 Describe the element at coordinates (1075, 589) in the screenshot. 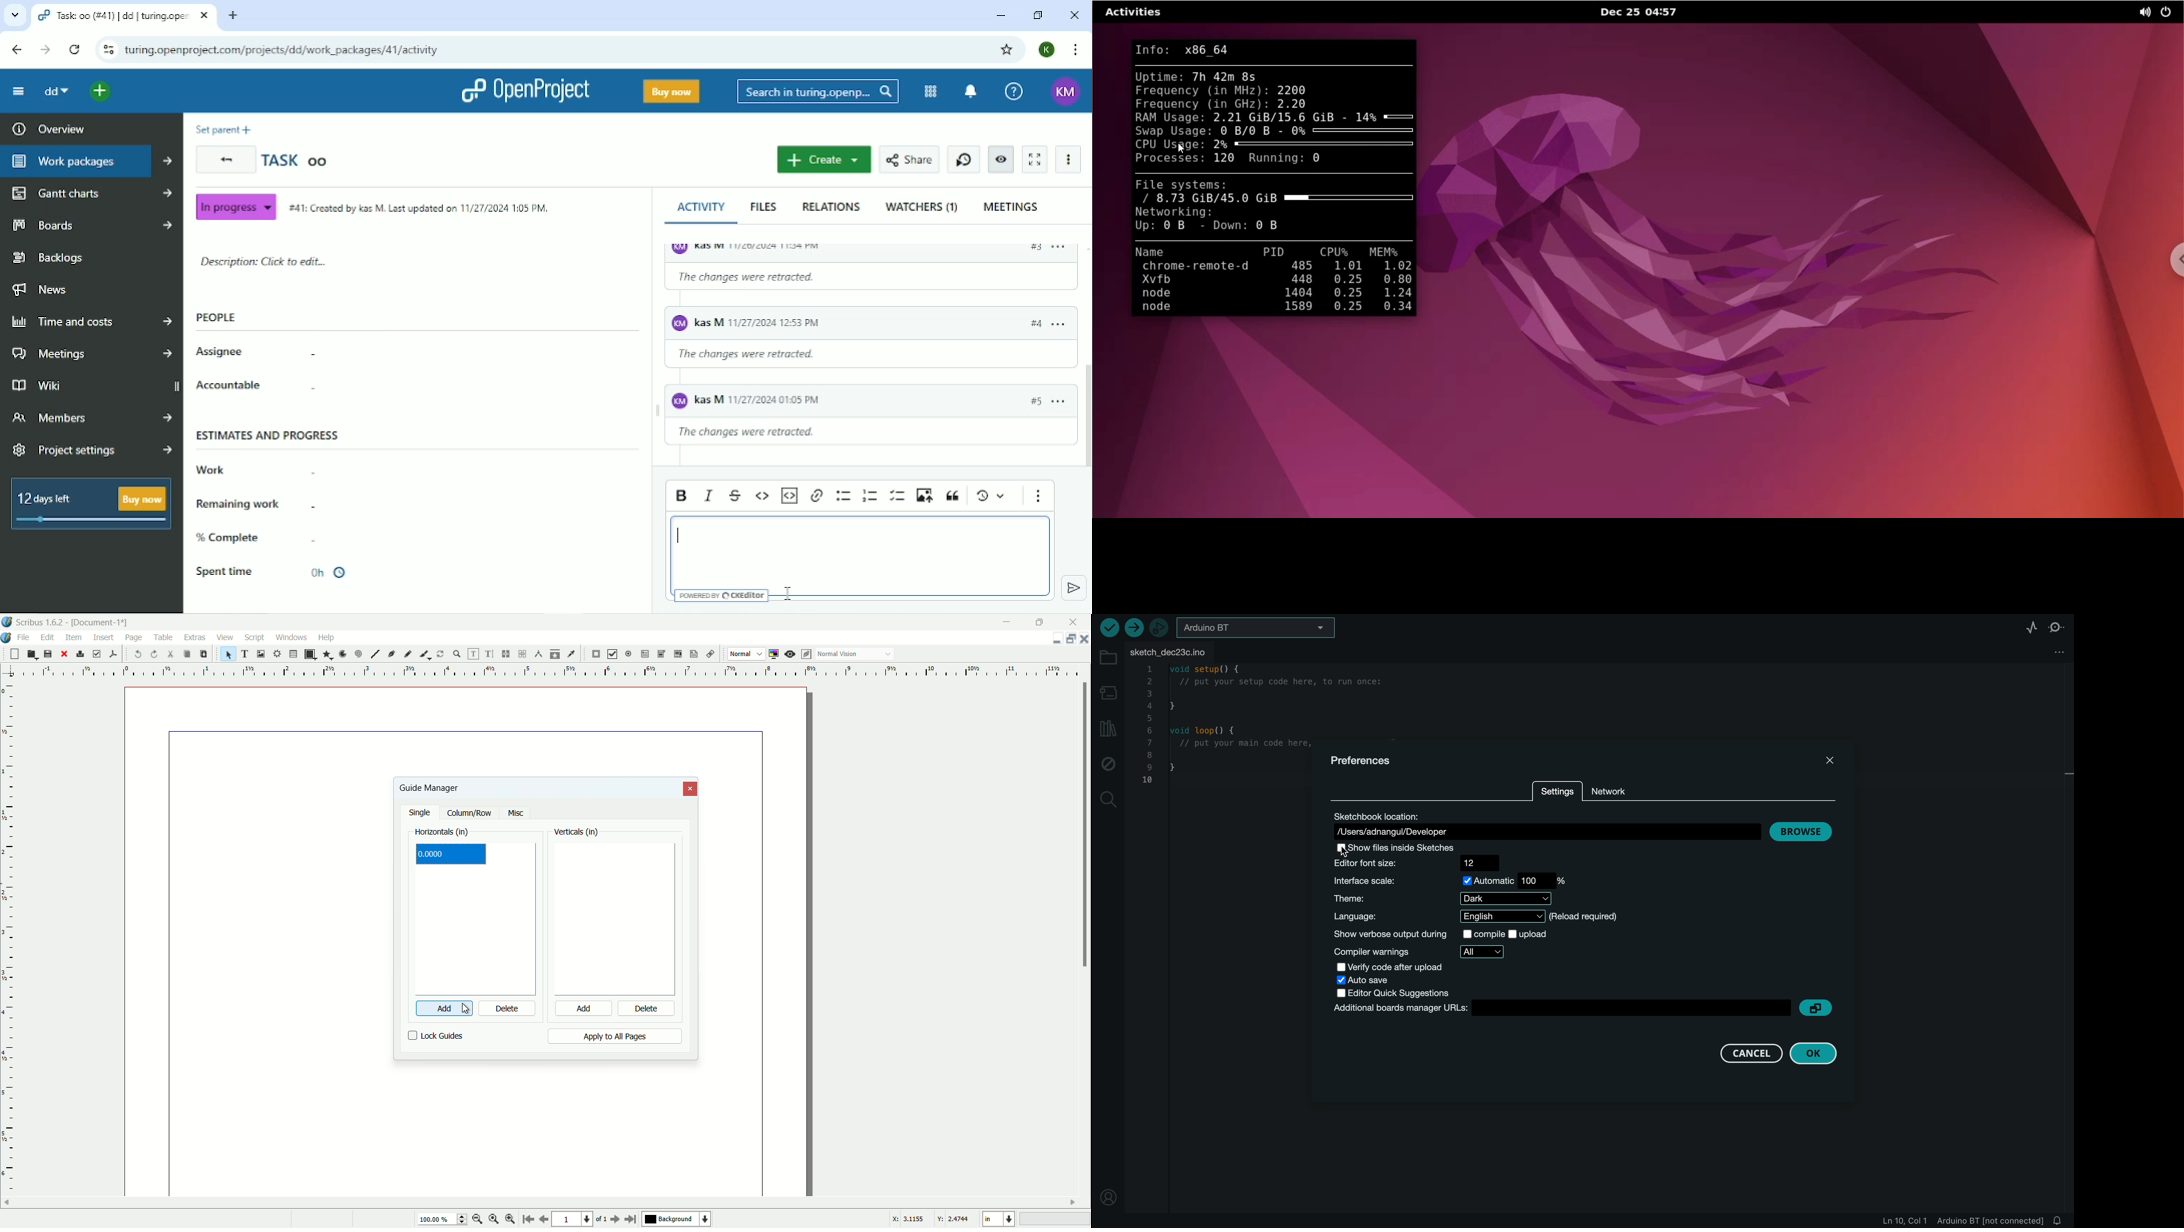

I see `submit comment` at that location.